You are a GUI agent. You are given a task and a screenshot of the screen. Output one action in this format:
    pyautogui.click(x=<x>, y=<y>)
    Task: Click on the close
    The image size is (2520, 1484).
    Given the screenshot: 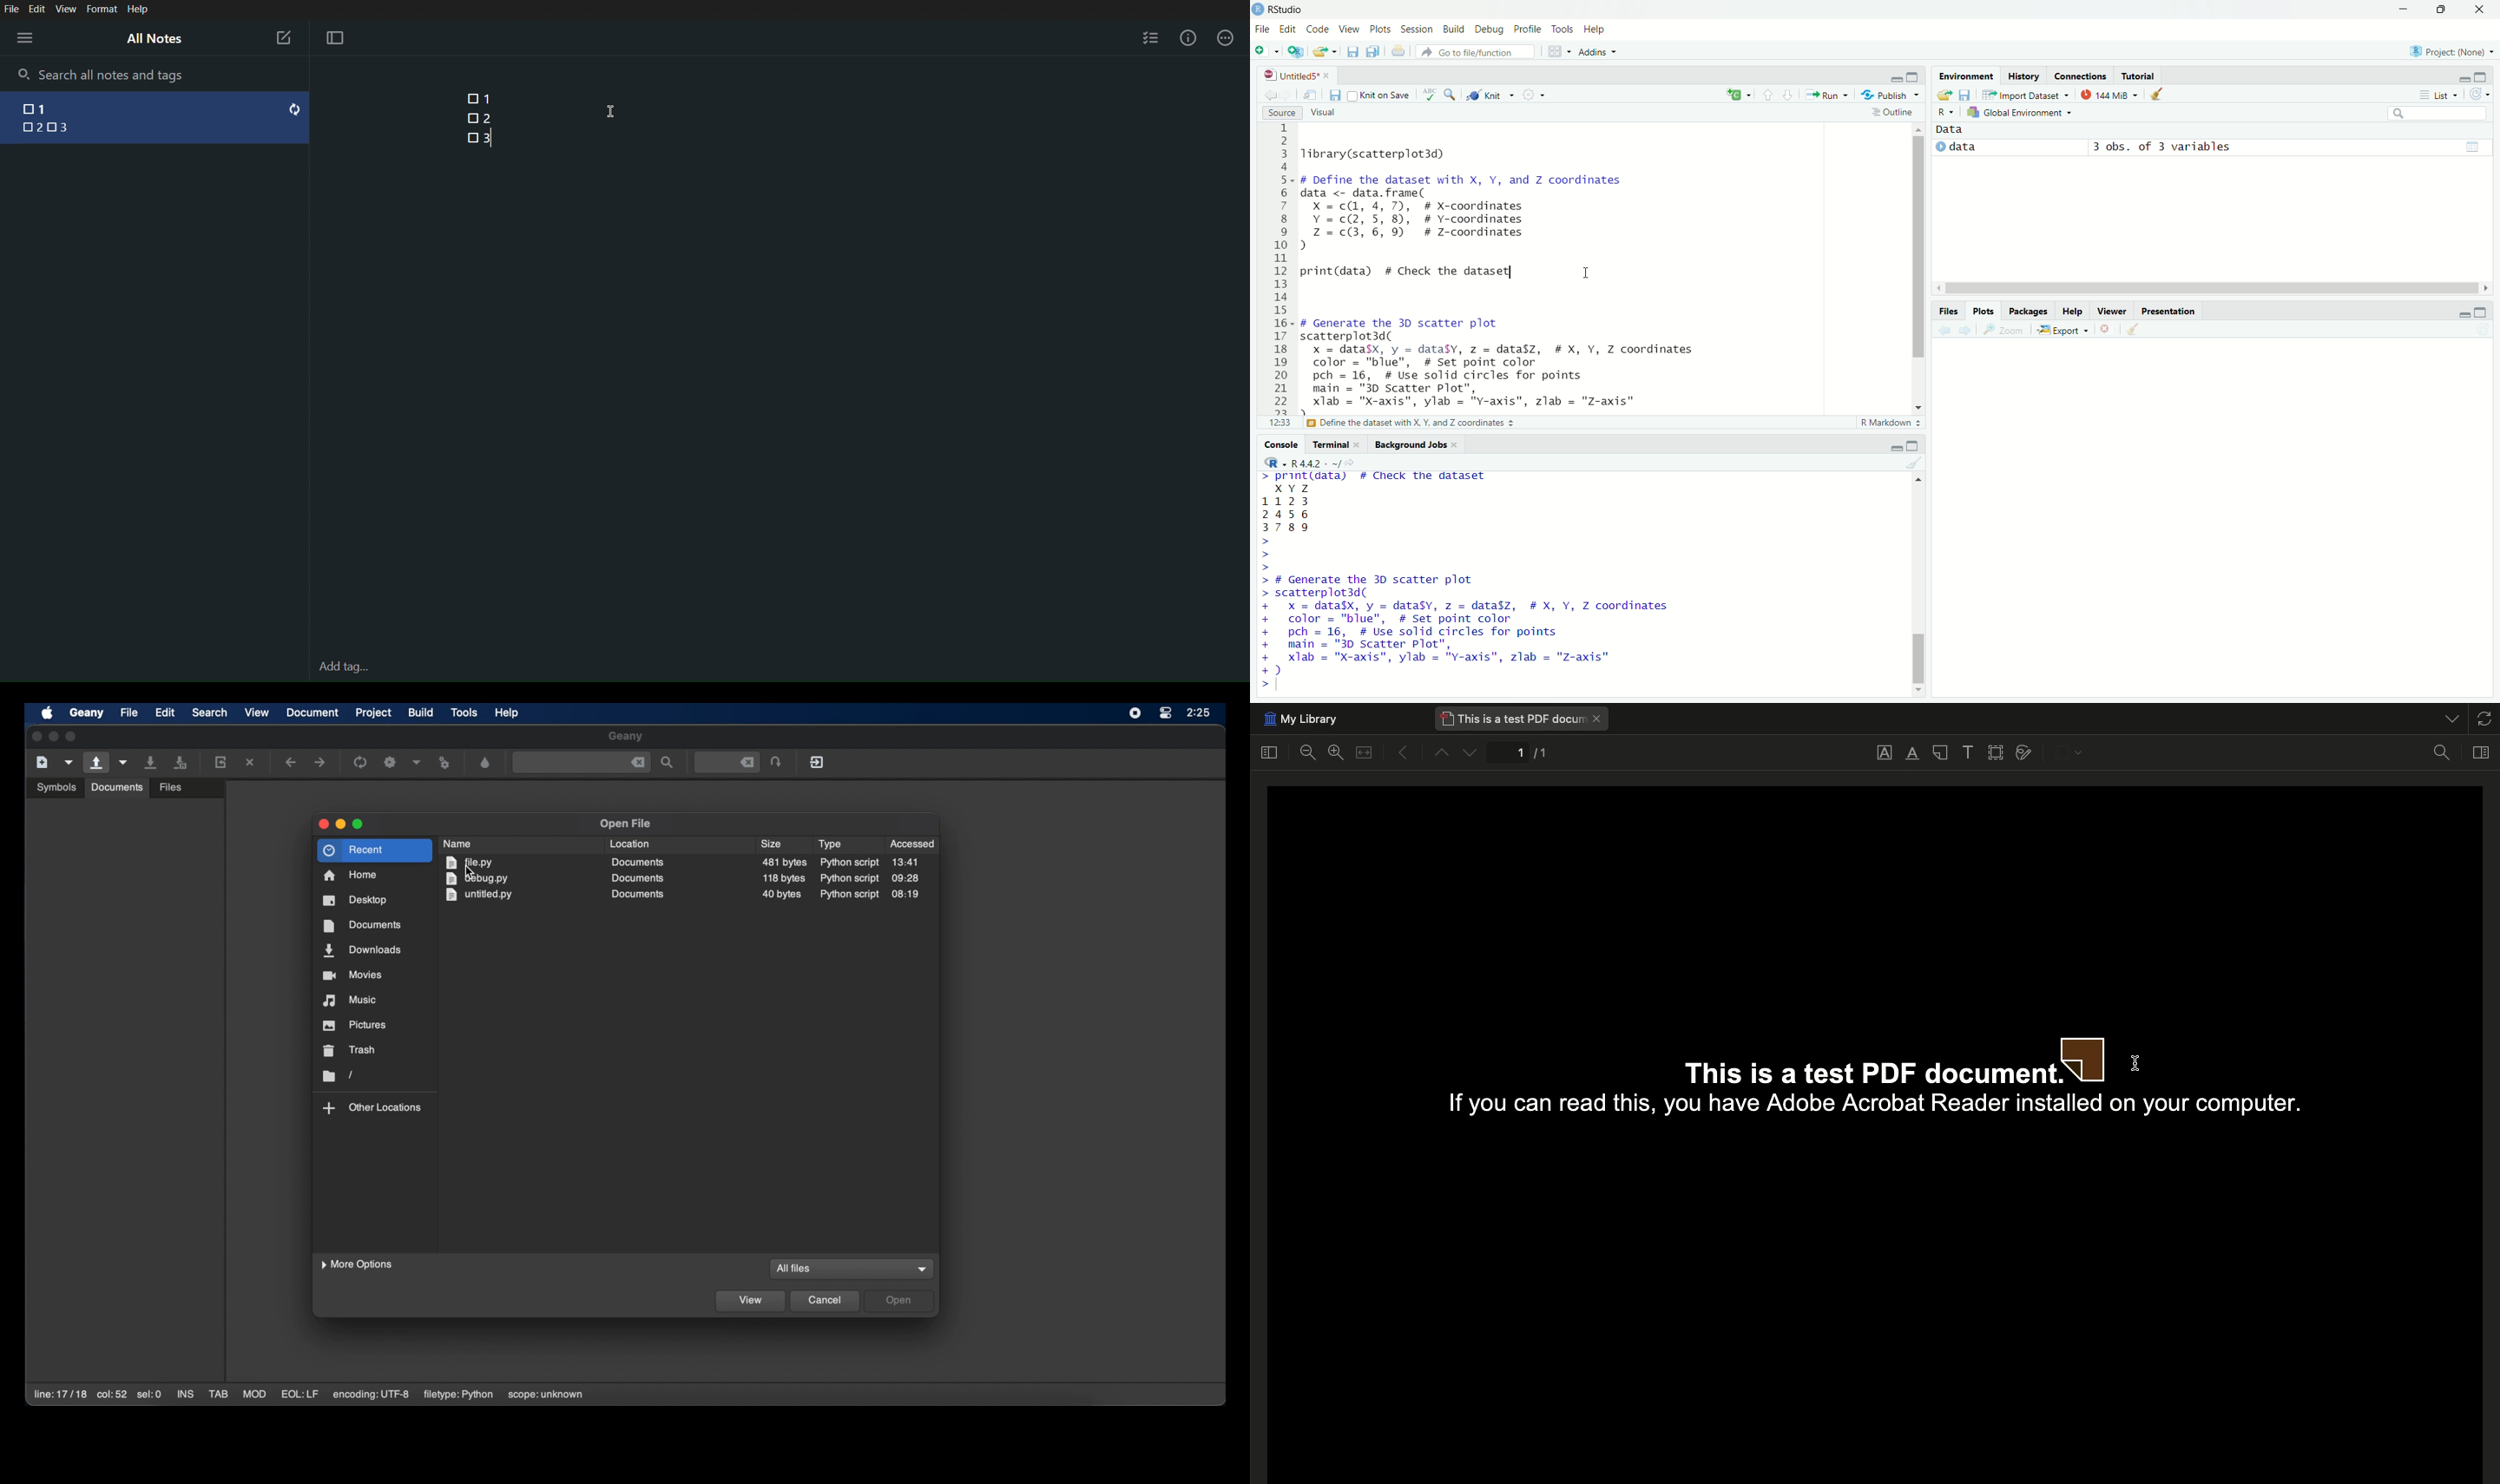 What is the action you would take?
    pyautogui.click(x=1359, y=446)
    